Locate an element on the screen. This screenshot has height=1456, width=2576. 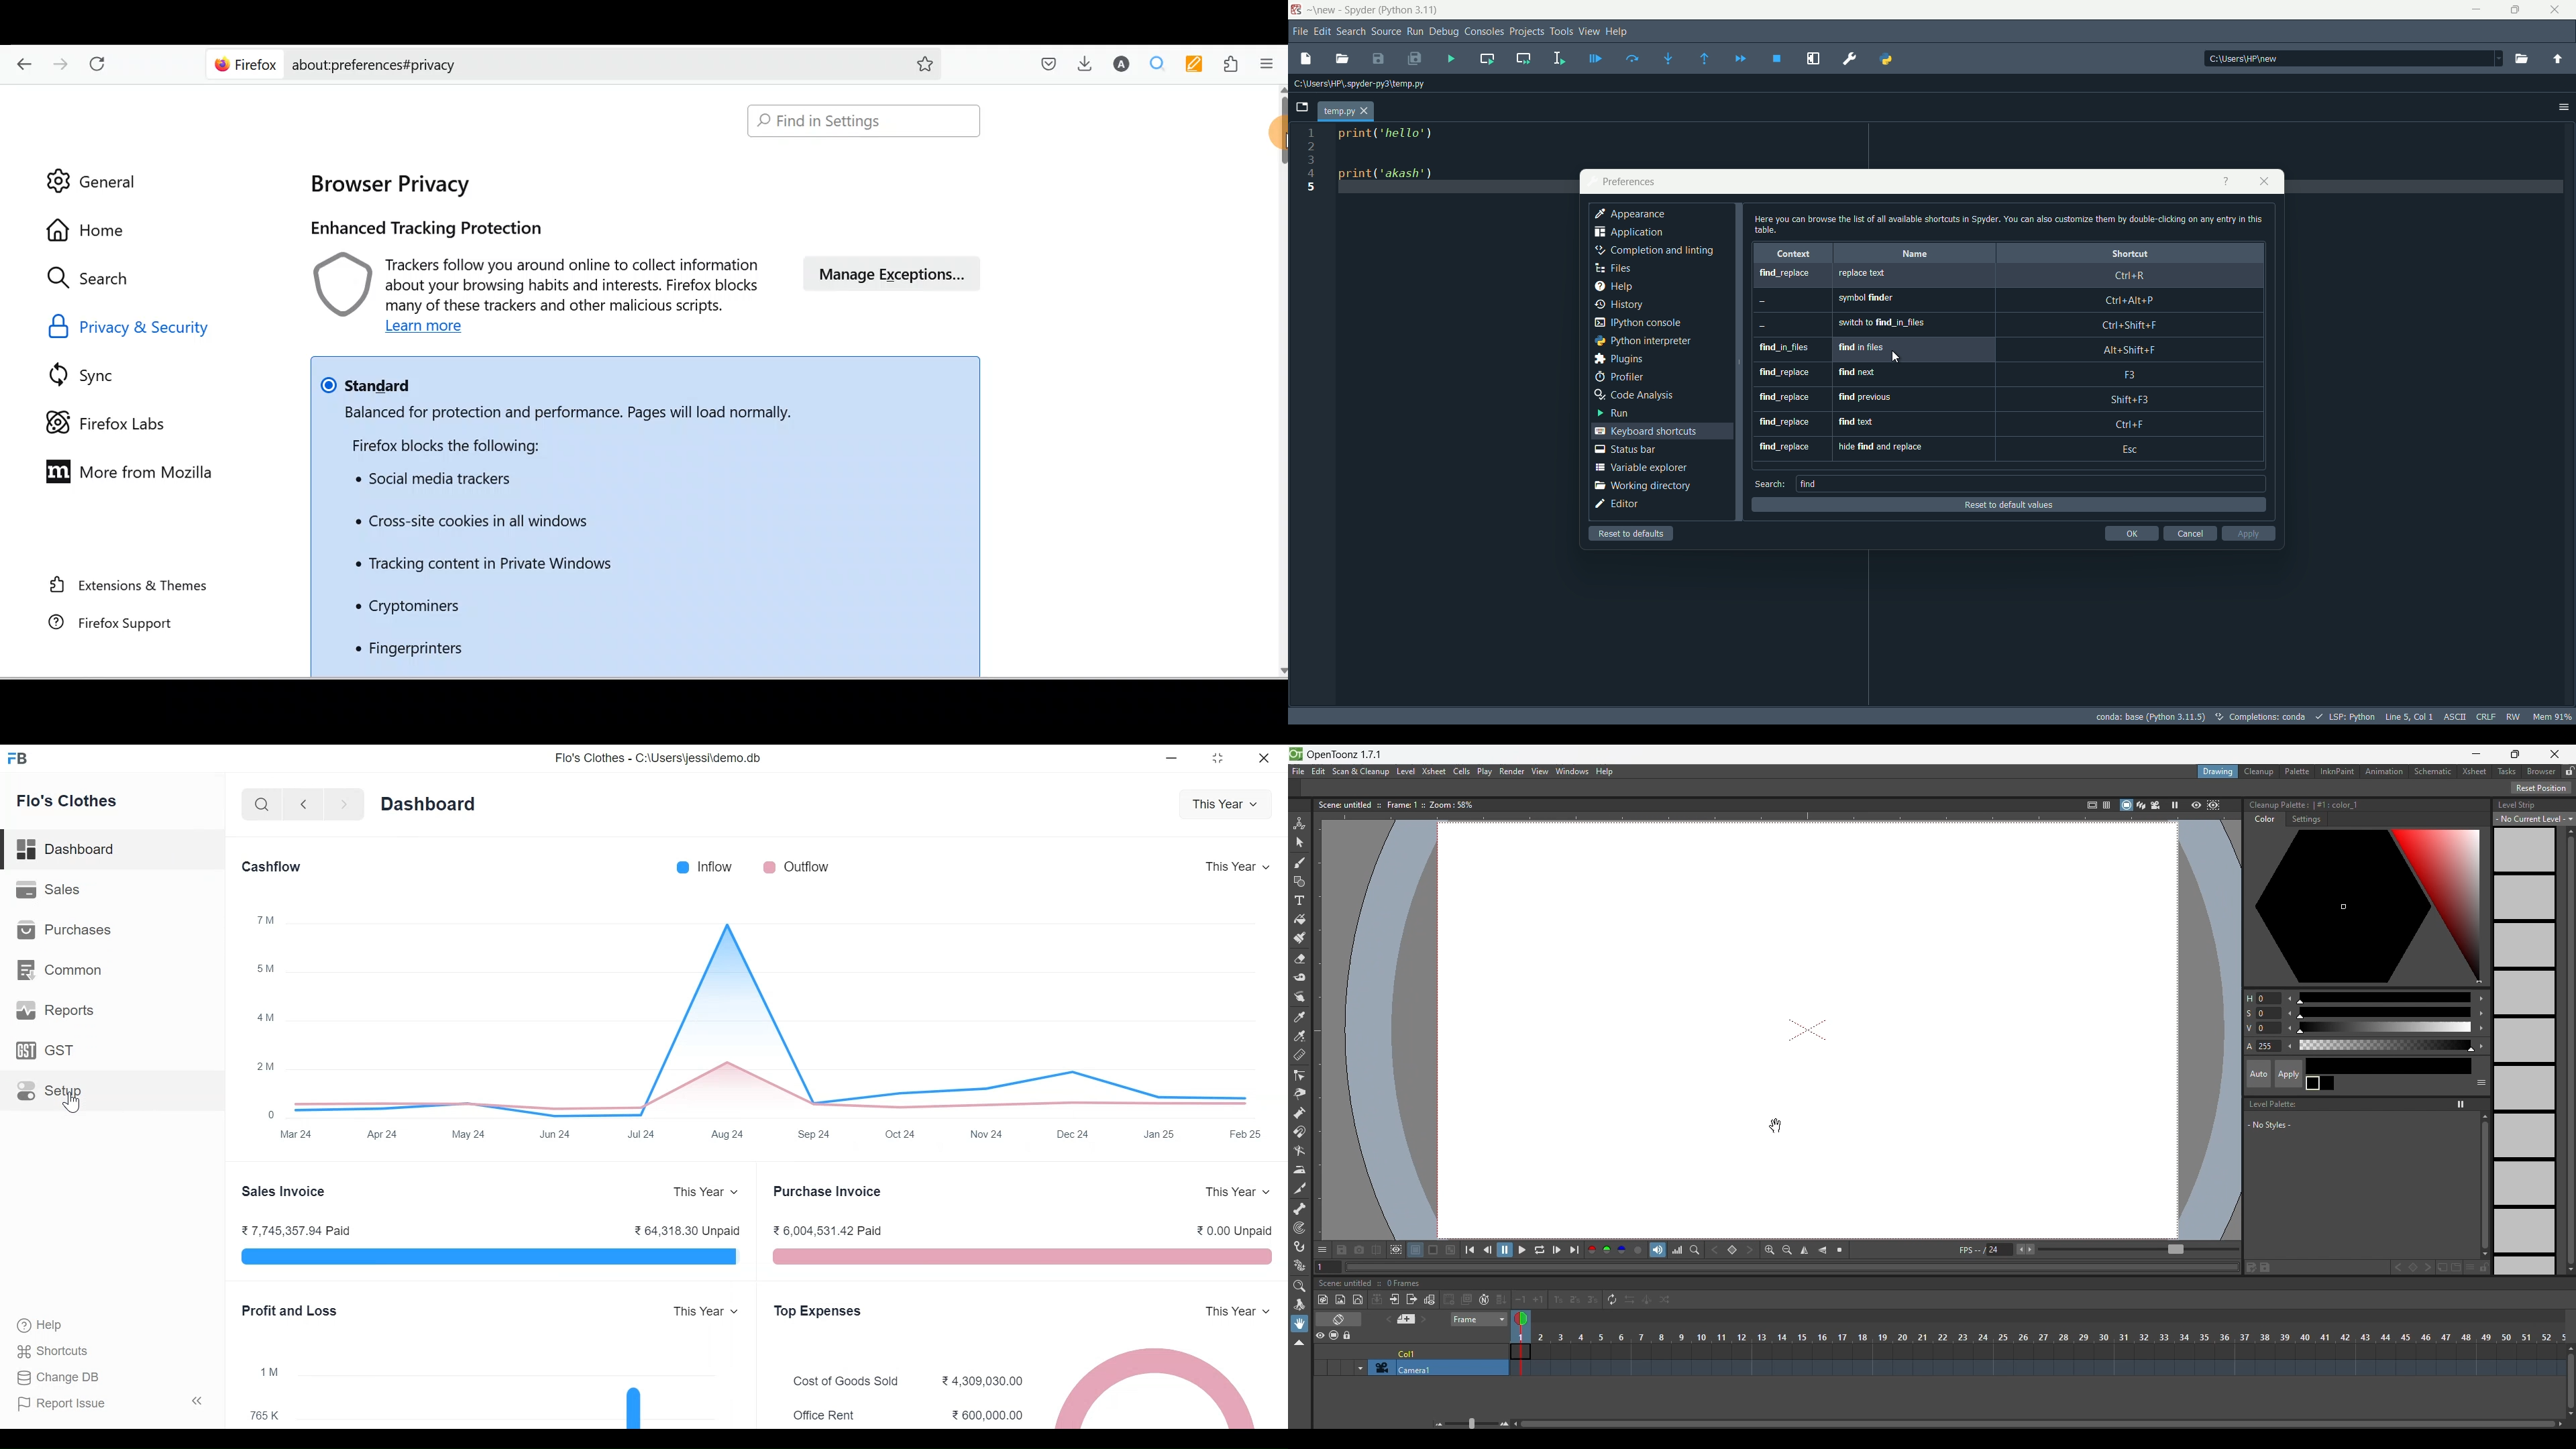
shield logo is located at coordinates (334, 283).